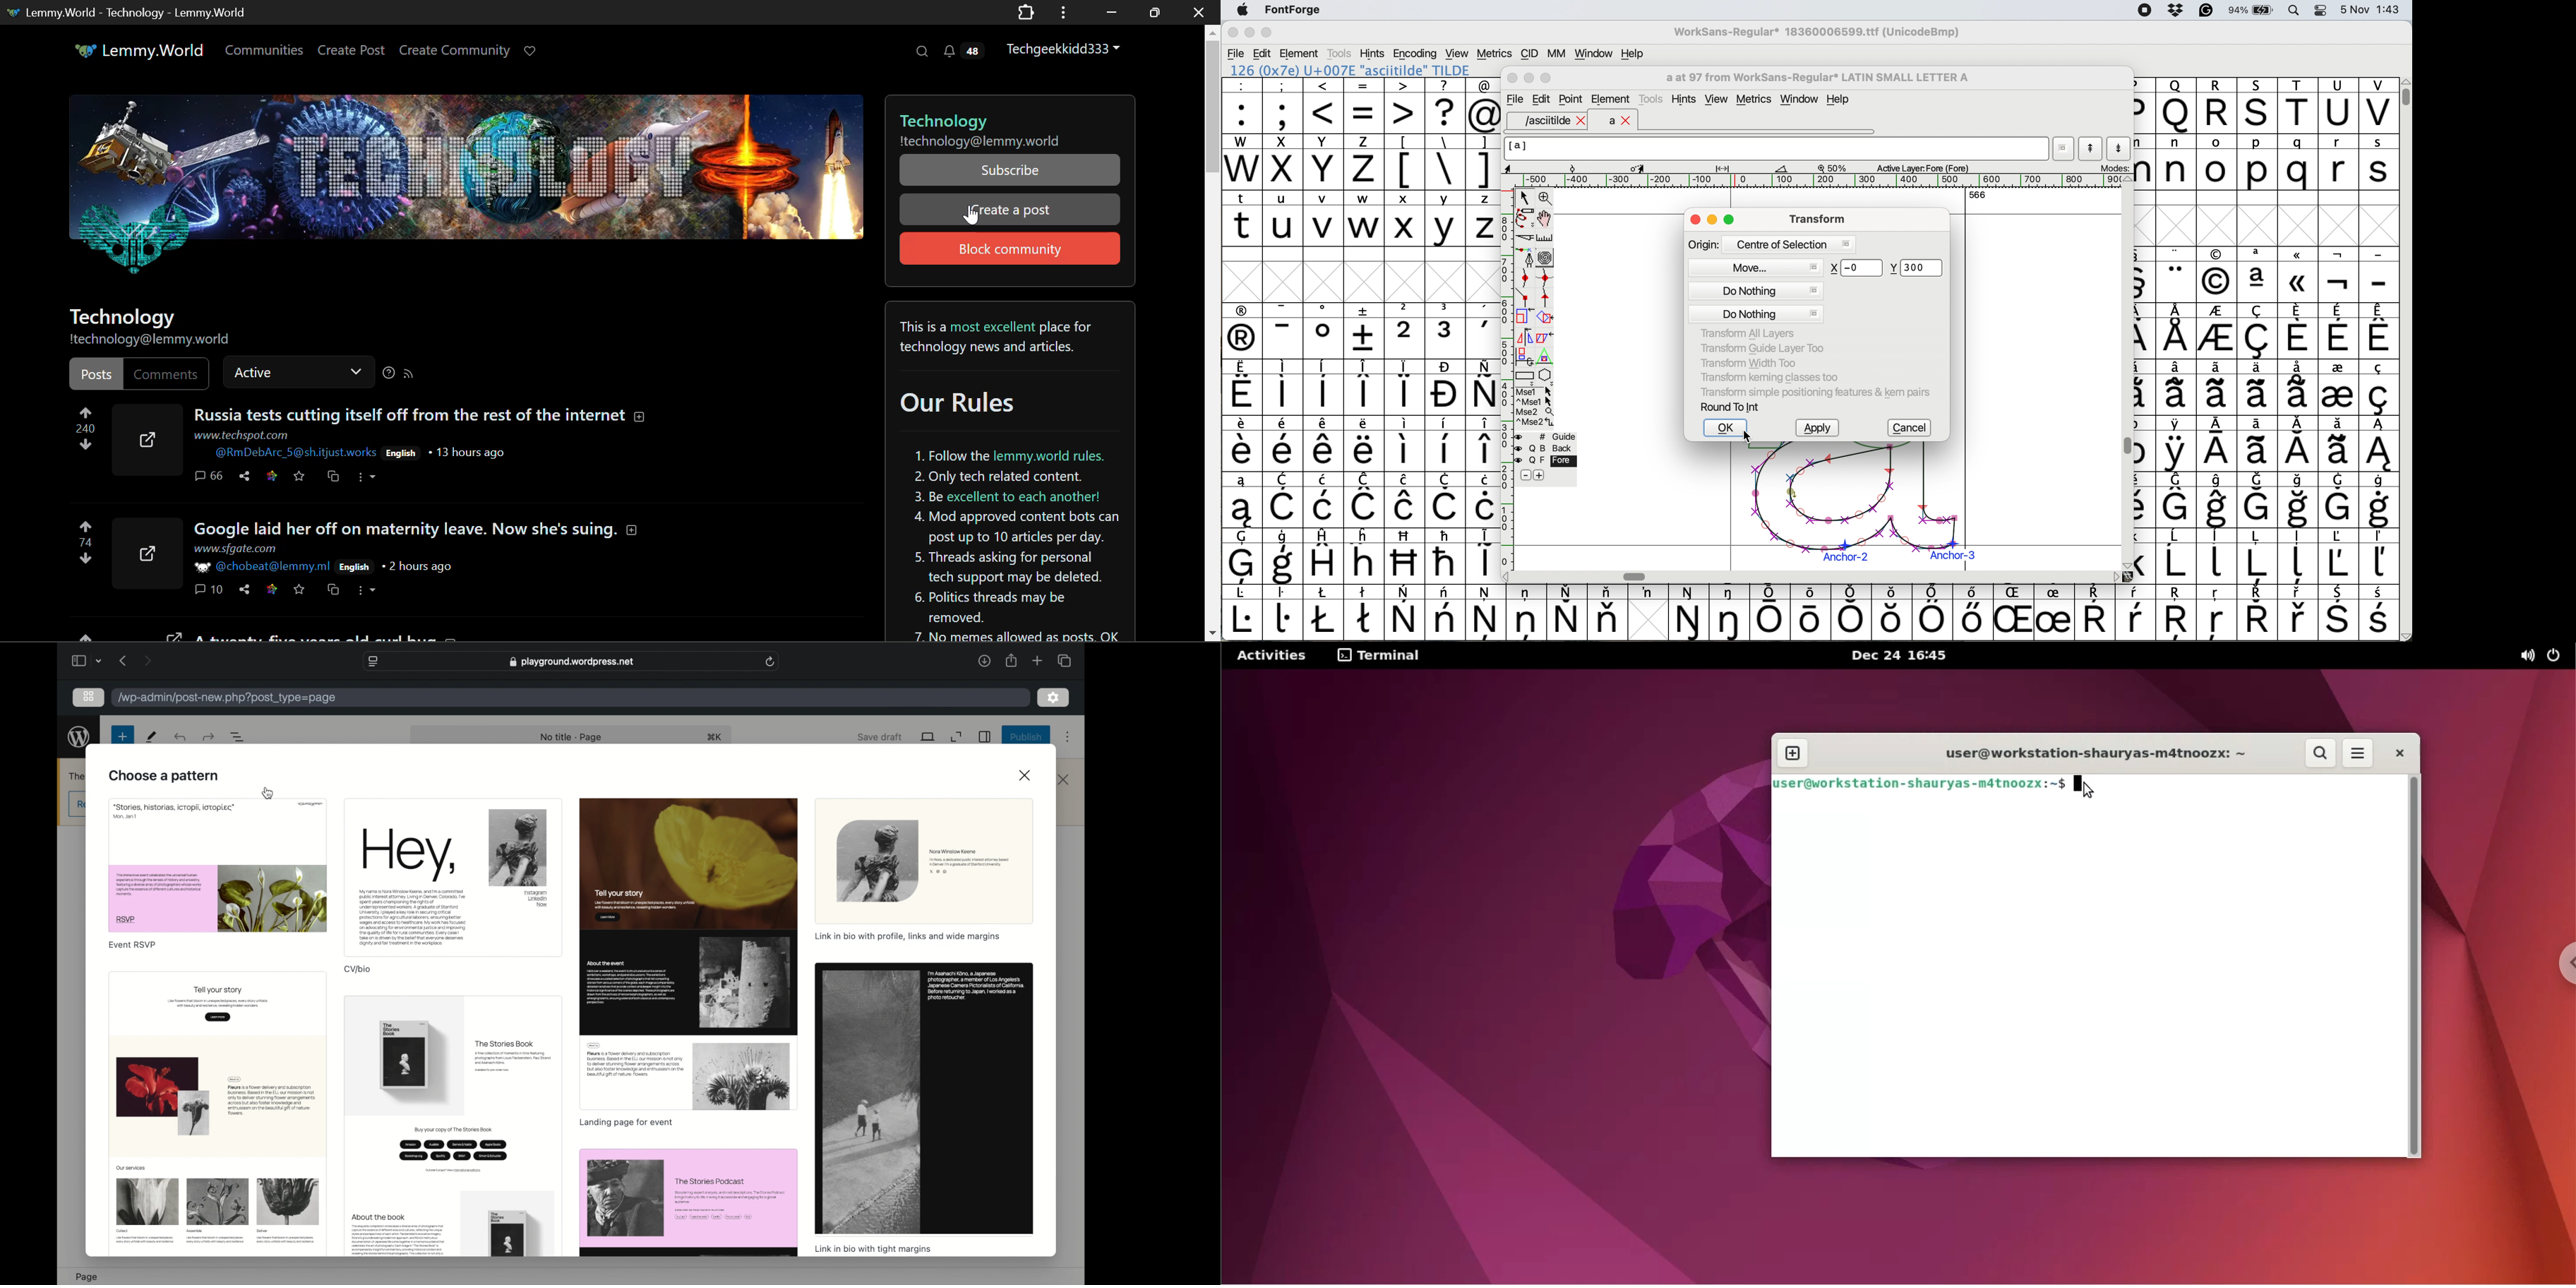  I want to click on x, so click(1282, 162).